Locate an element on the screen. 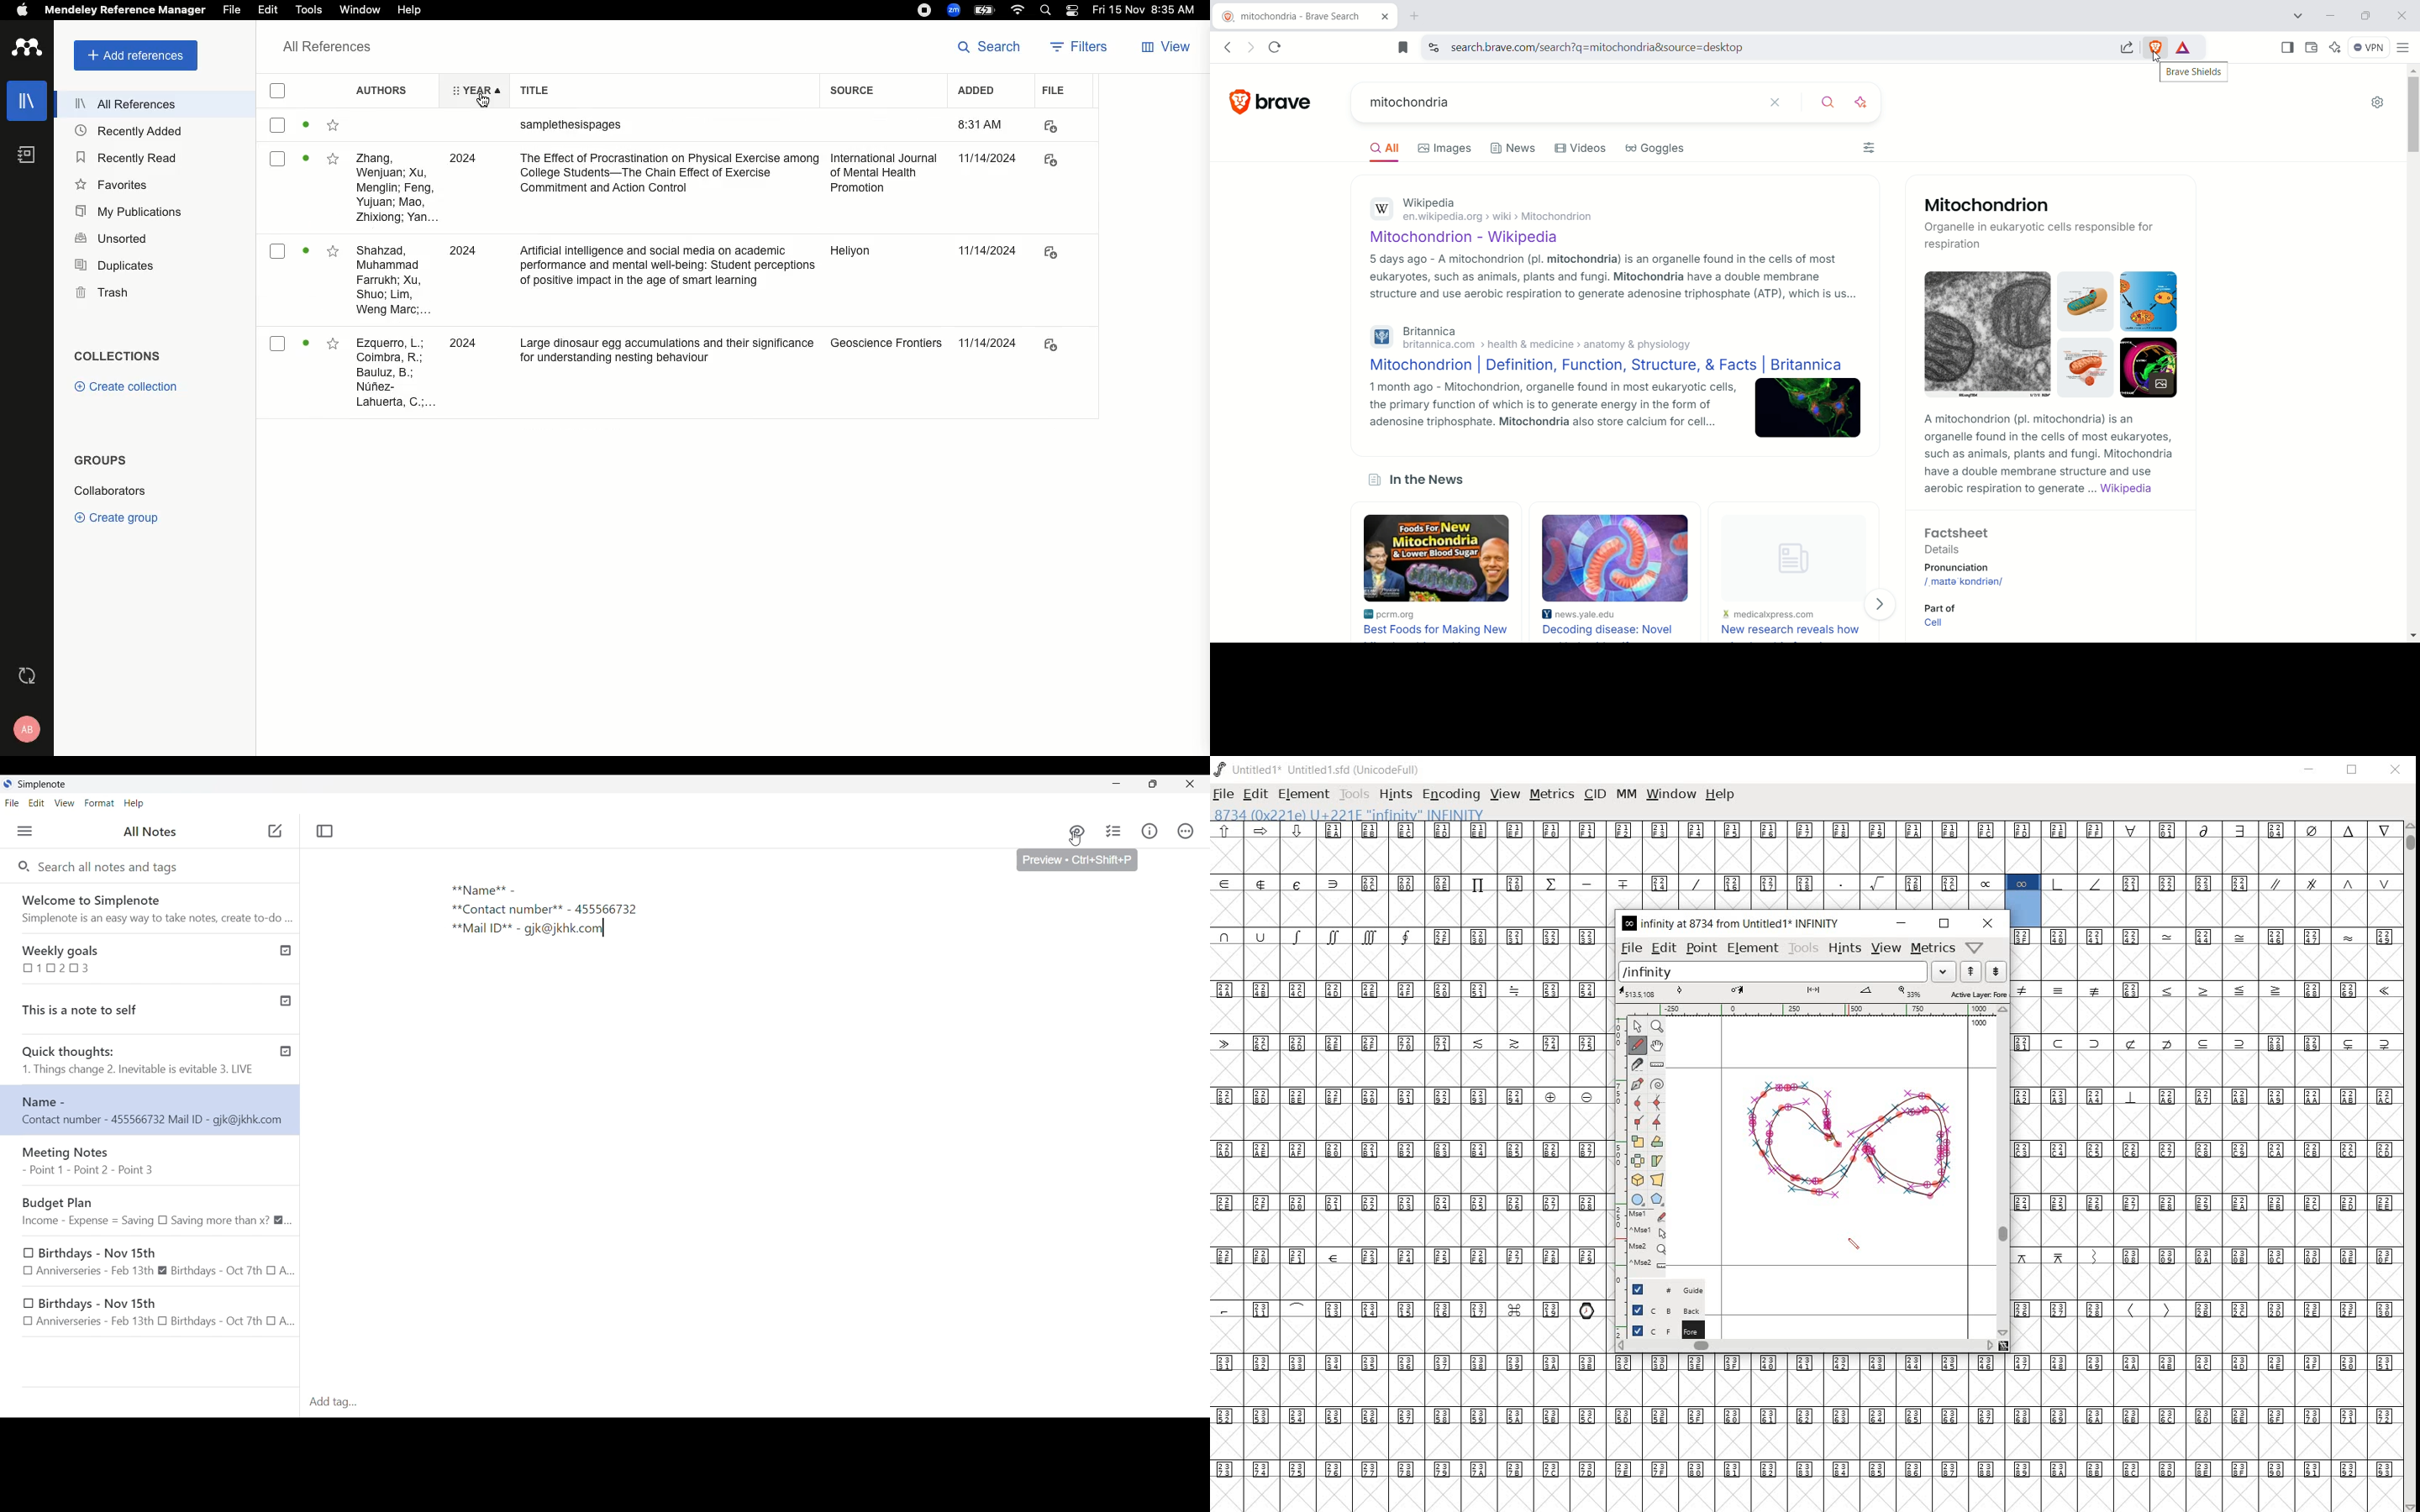 This screenshot has width=2436, height=1512. foreground is located at coordinates (1659, 1331).